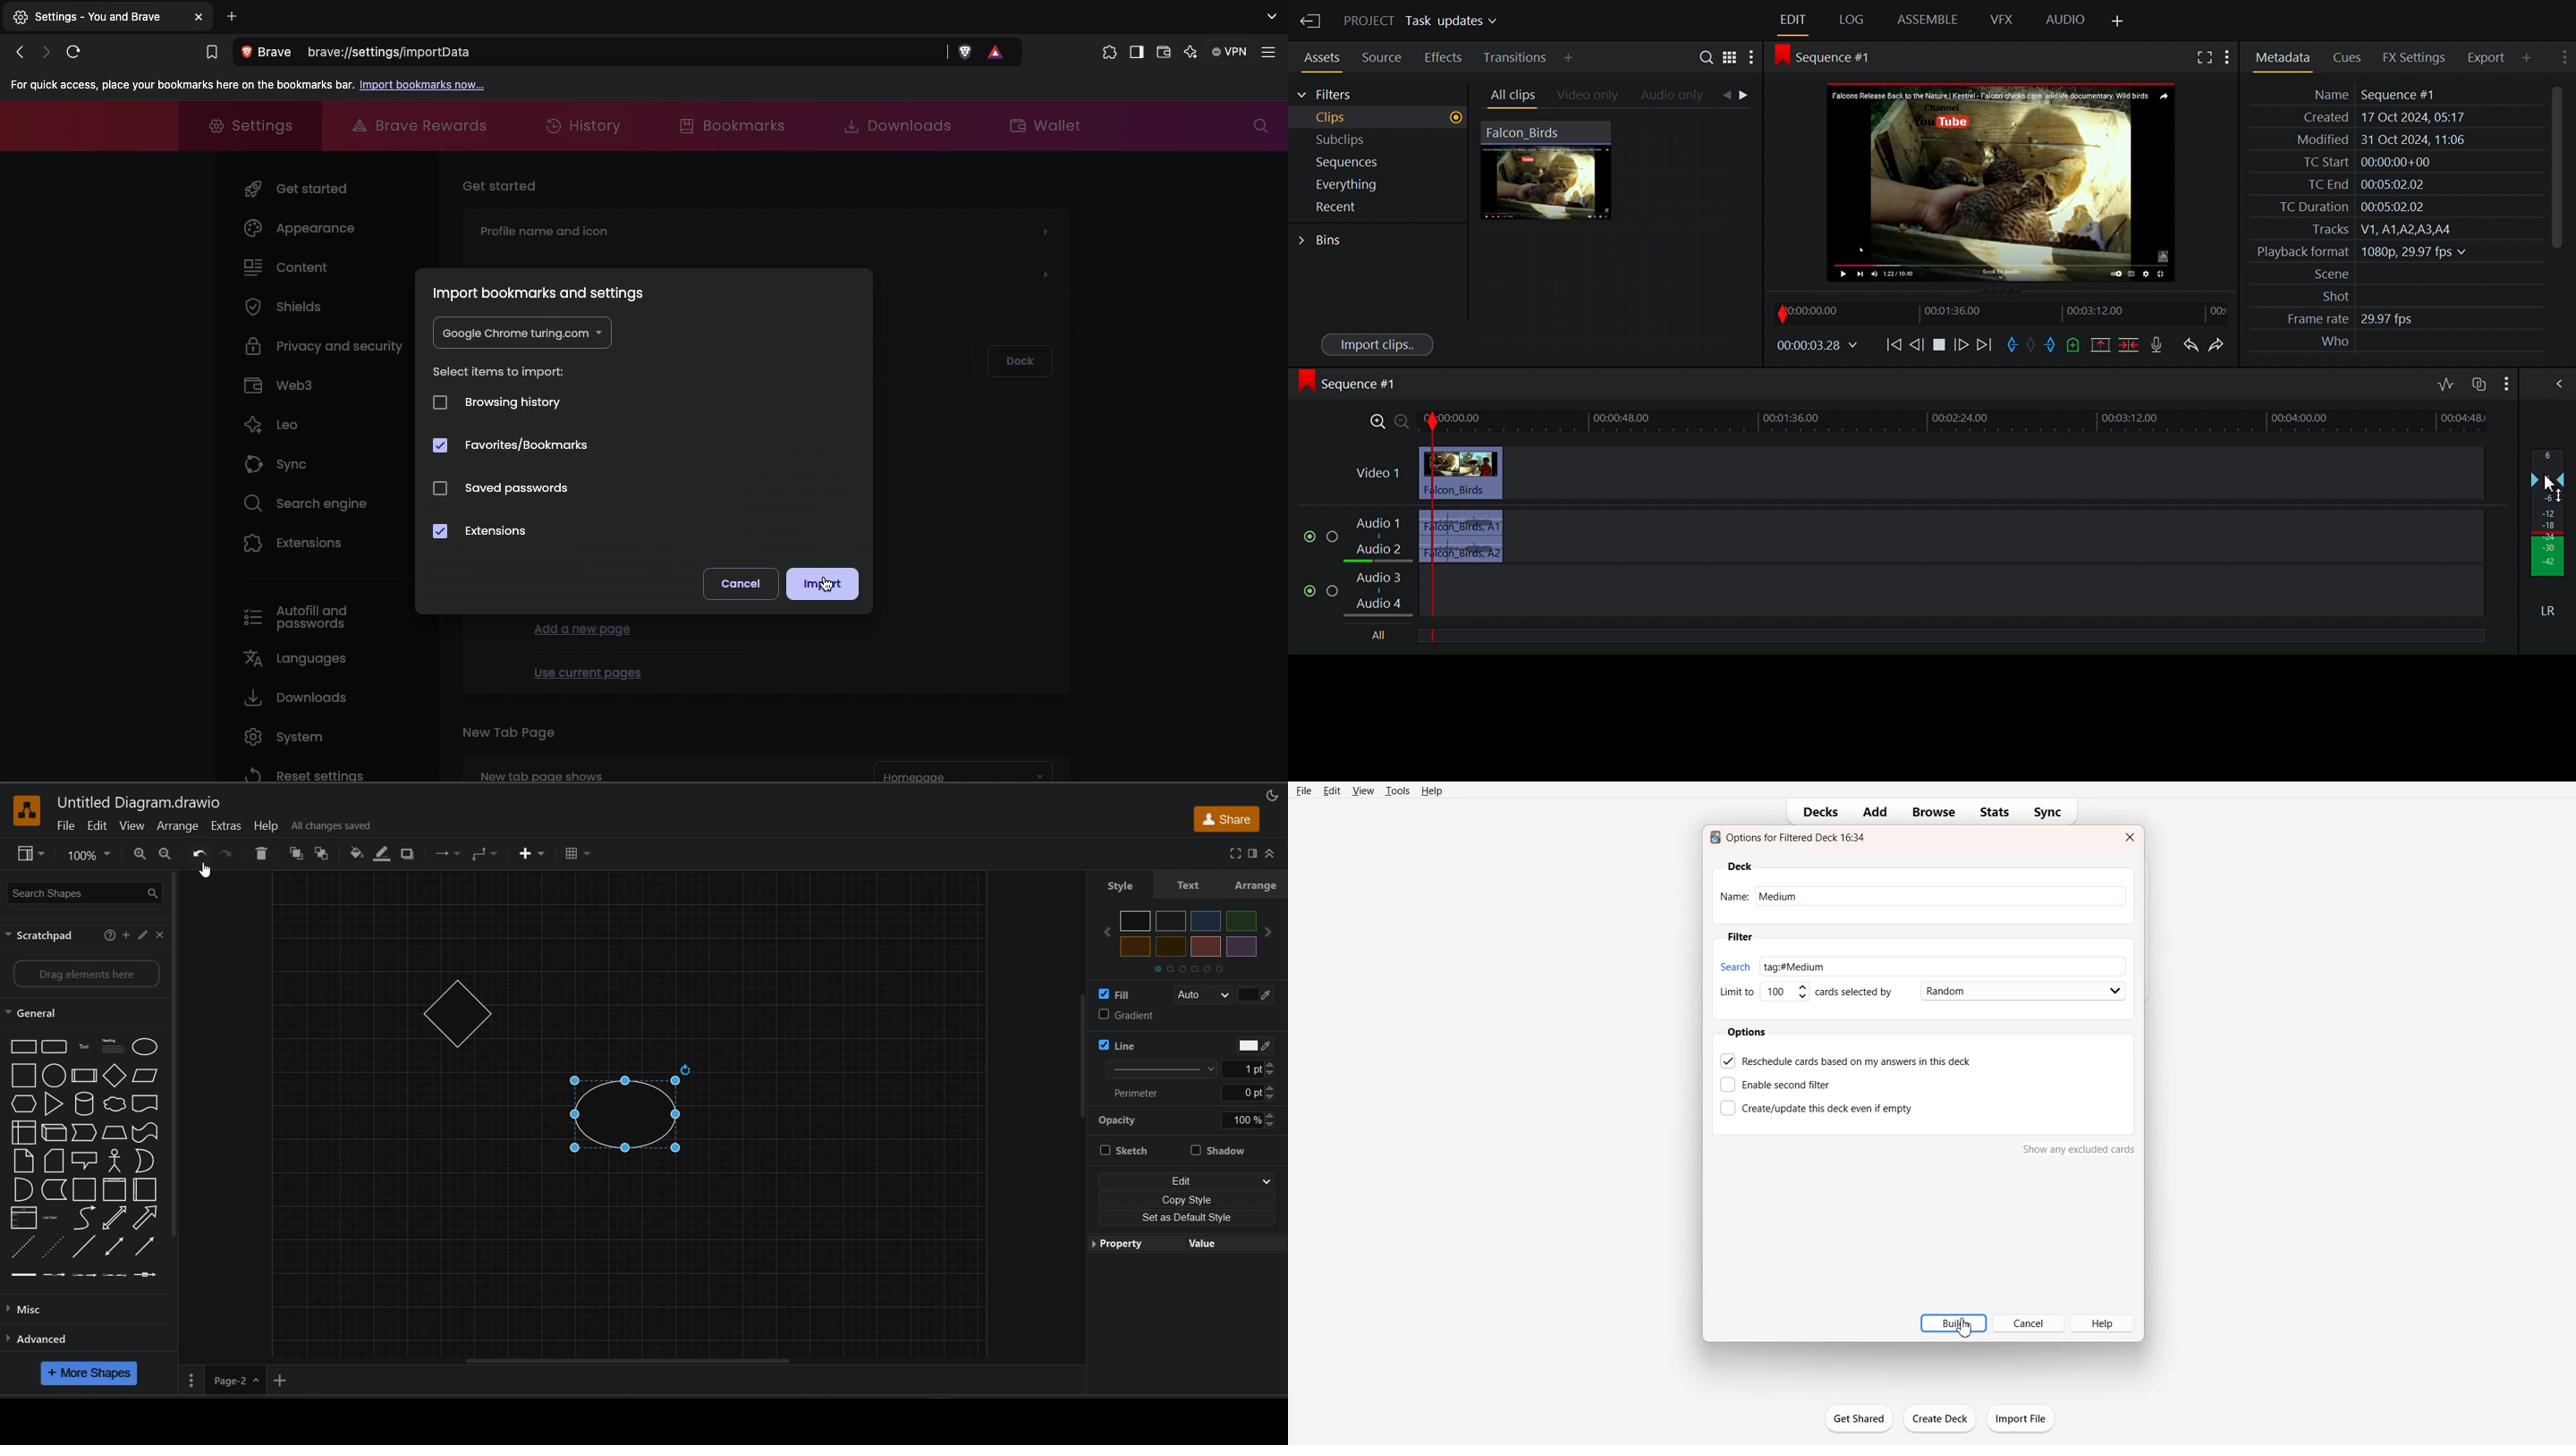 This screenshot has height=1456, width=2576. Describe the element at coordinates (55, 1132) in the screenshot. I see `Cube` at that location.